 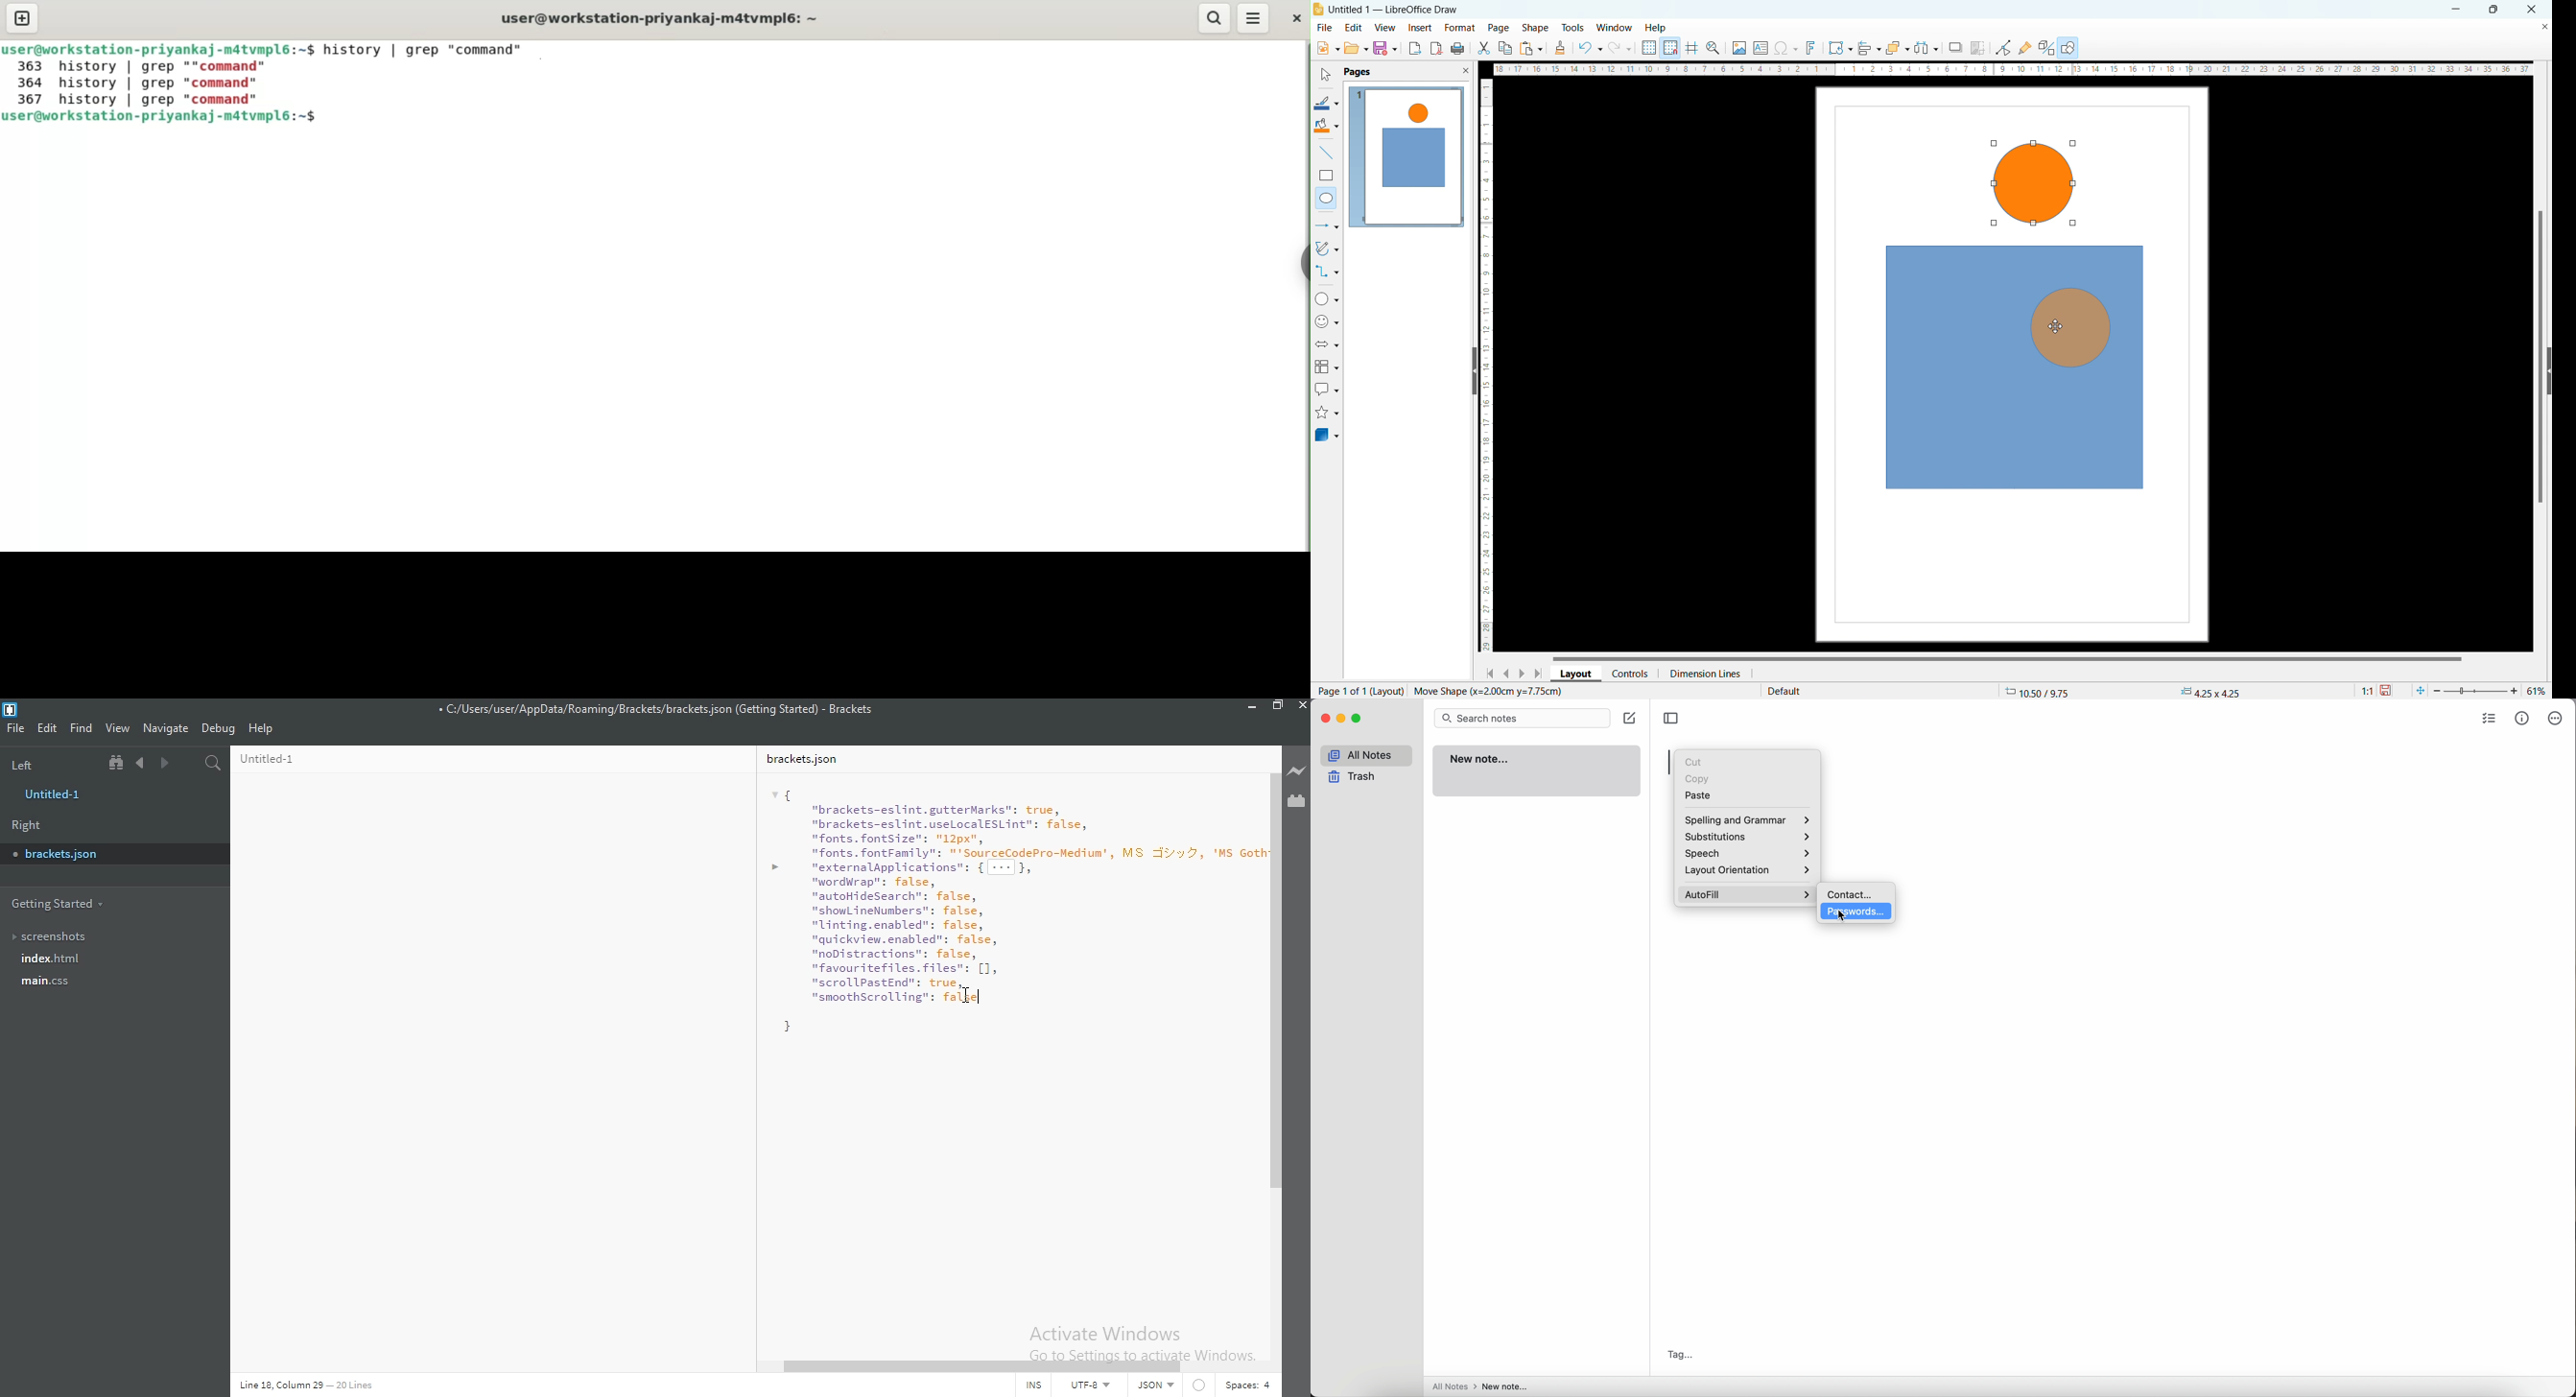 I want to click on tools, so click(x=1574, y=27).